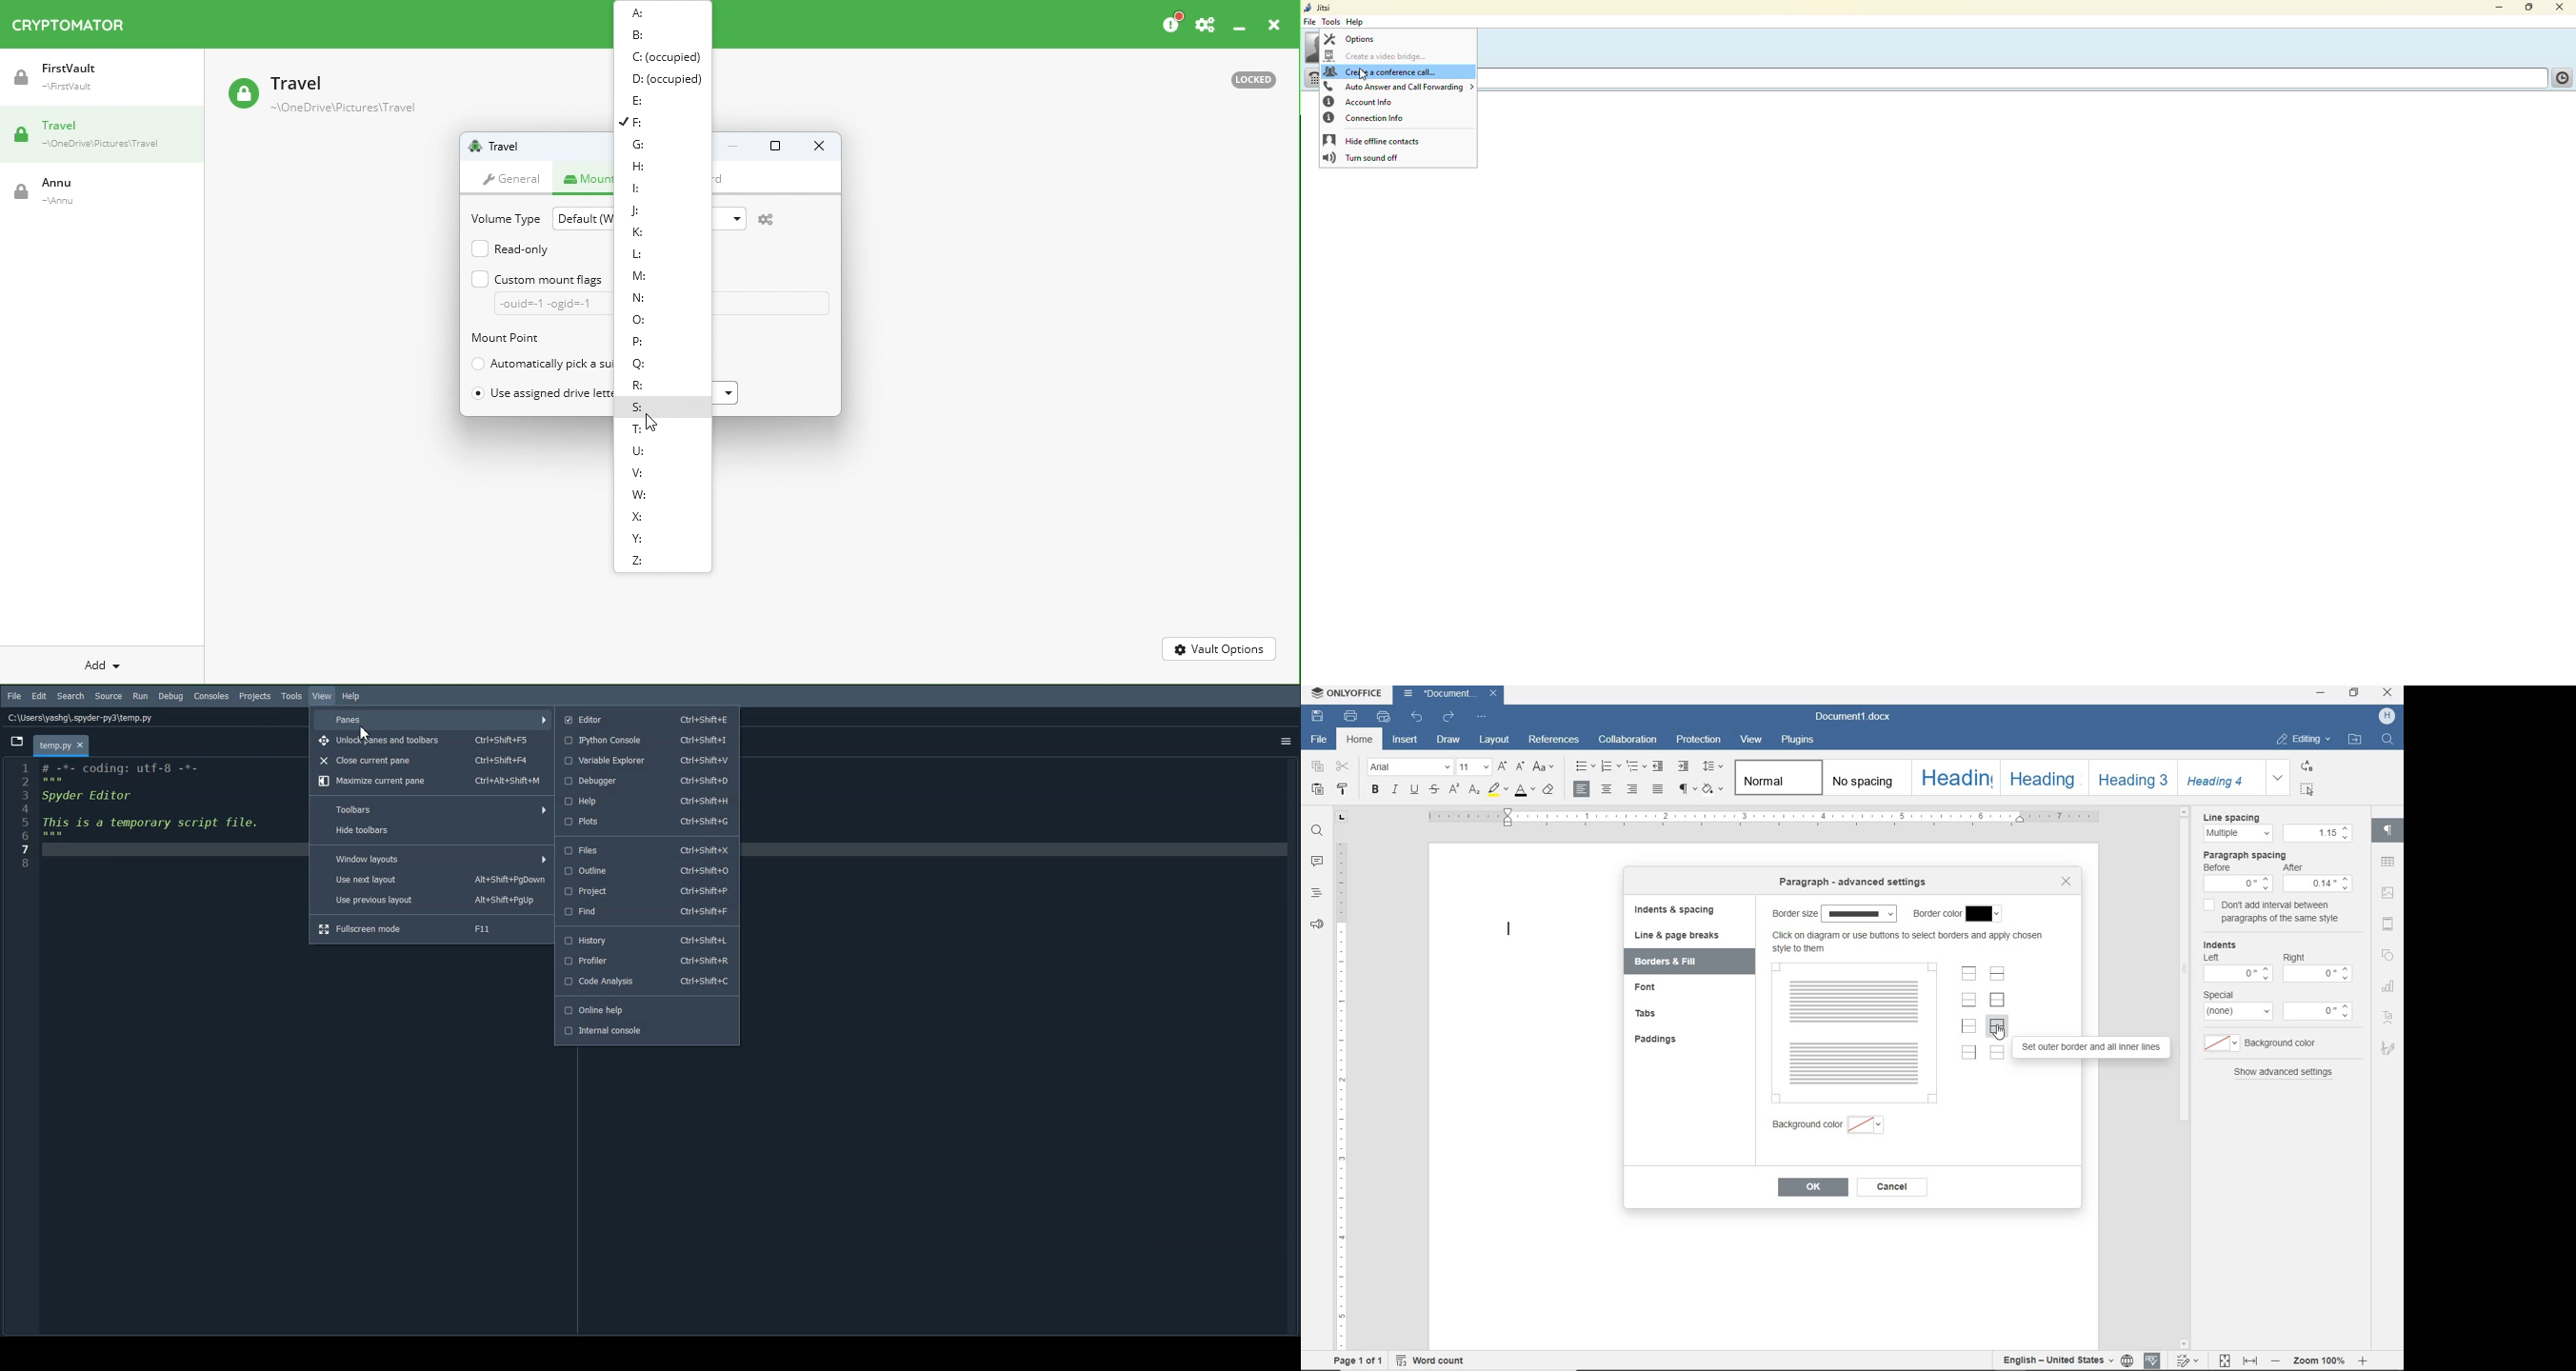 Image resolution: width=2576 pixels, height=1372 pixels. Describe the element at coordinates (2275, 1045) in the screenshot. I see `background color` at that location.